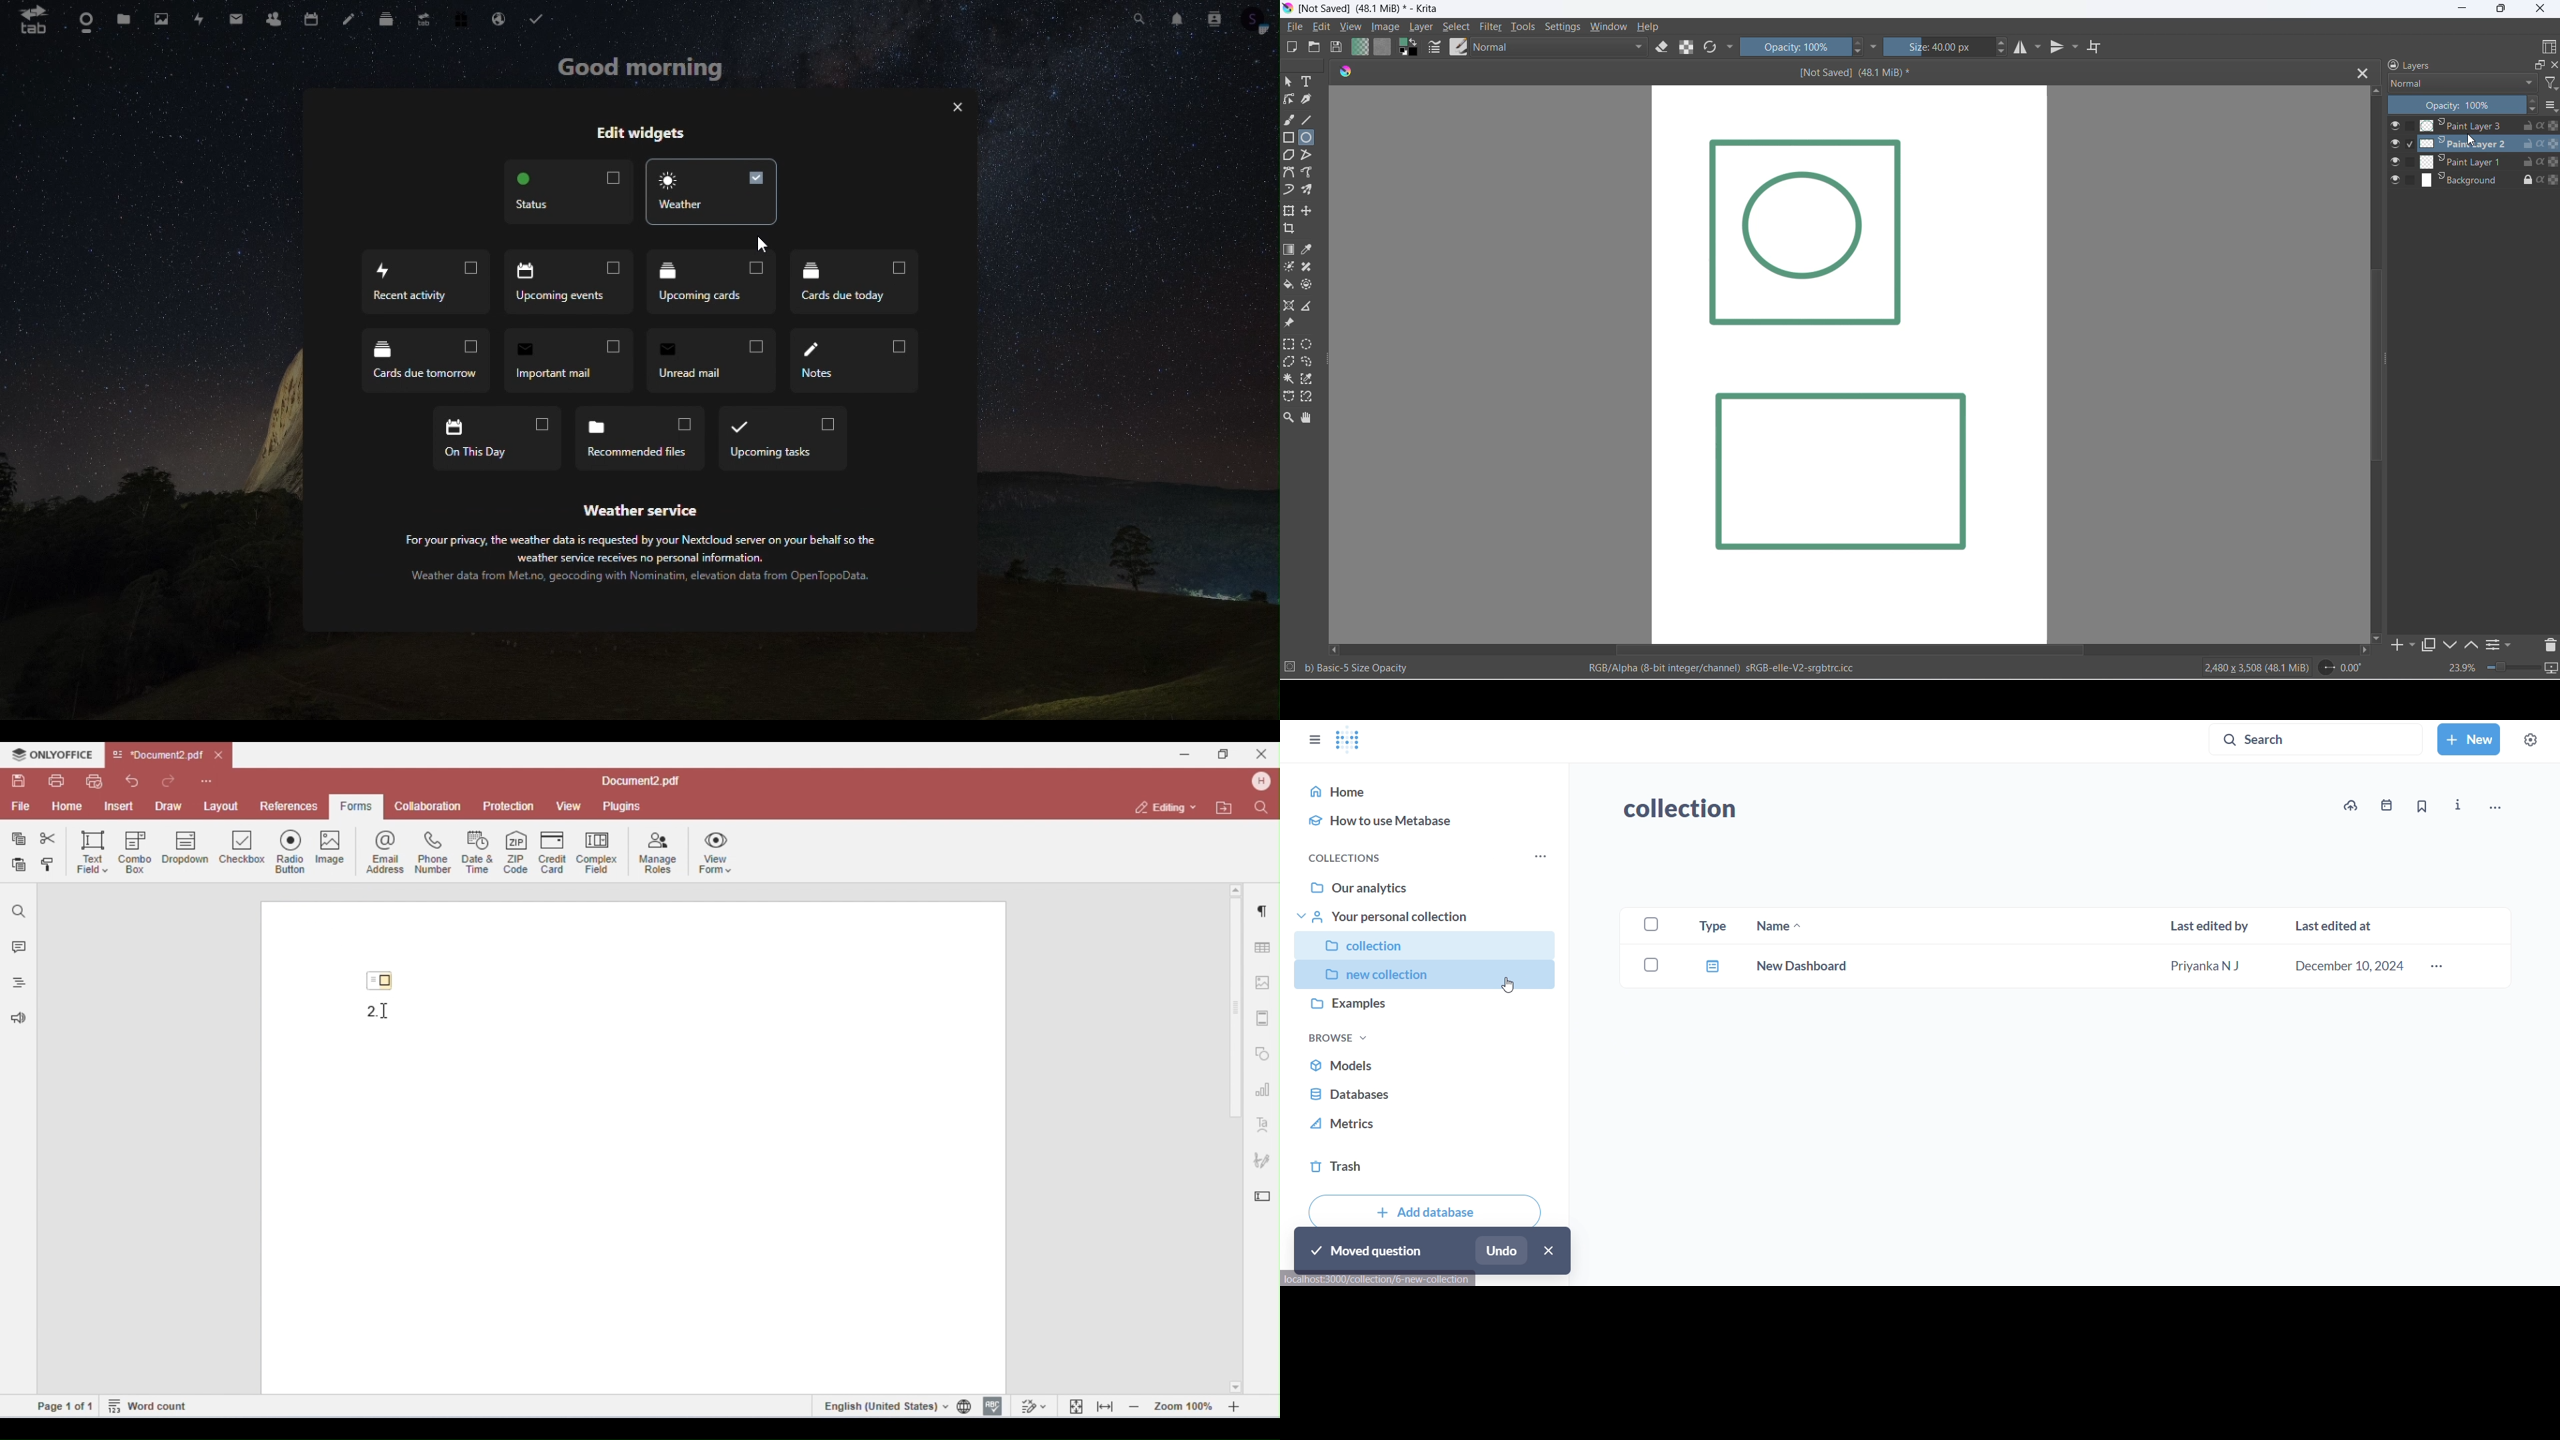 Image resolution: width=2576 pixels, height=1456 pixels. I want to click on recent acticity, so click(426, 281).